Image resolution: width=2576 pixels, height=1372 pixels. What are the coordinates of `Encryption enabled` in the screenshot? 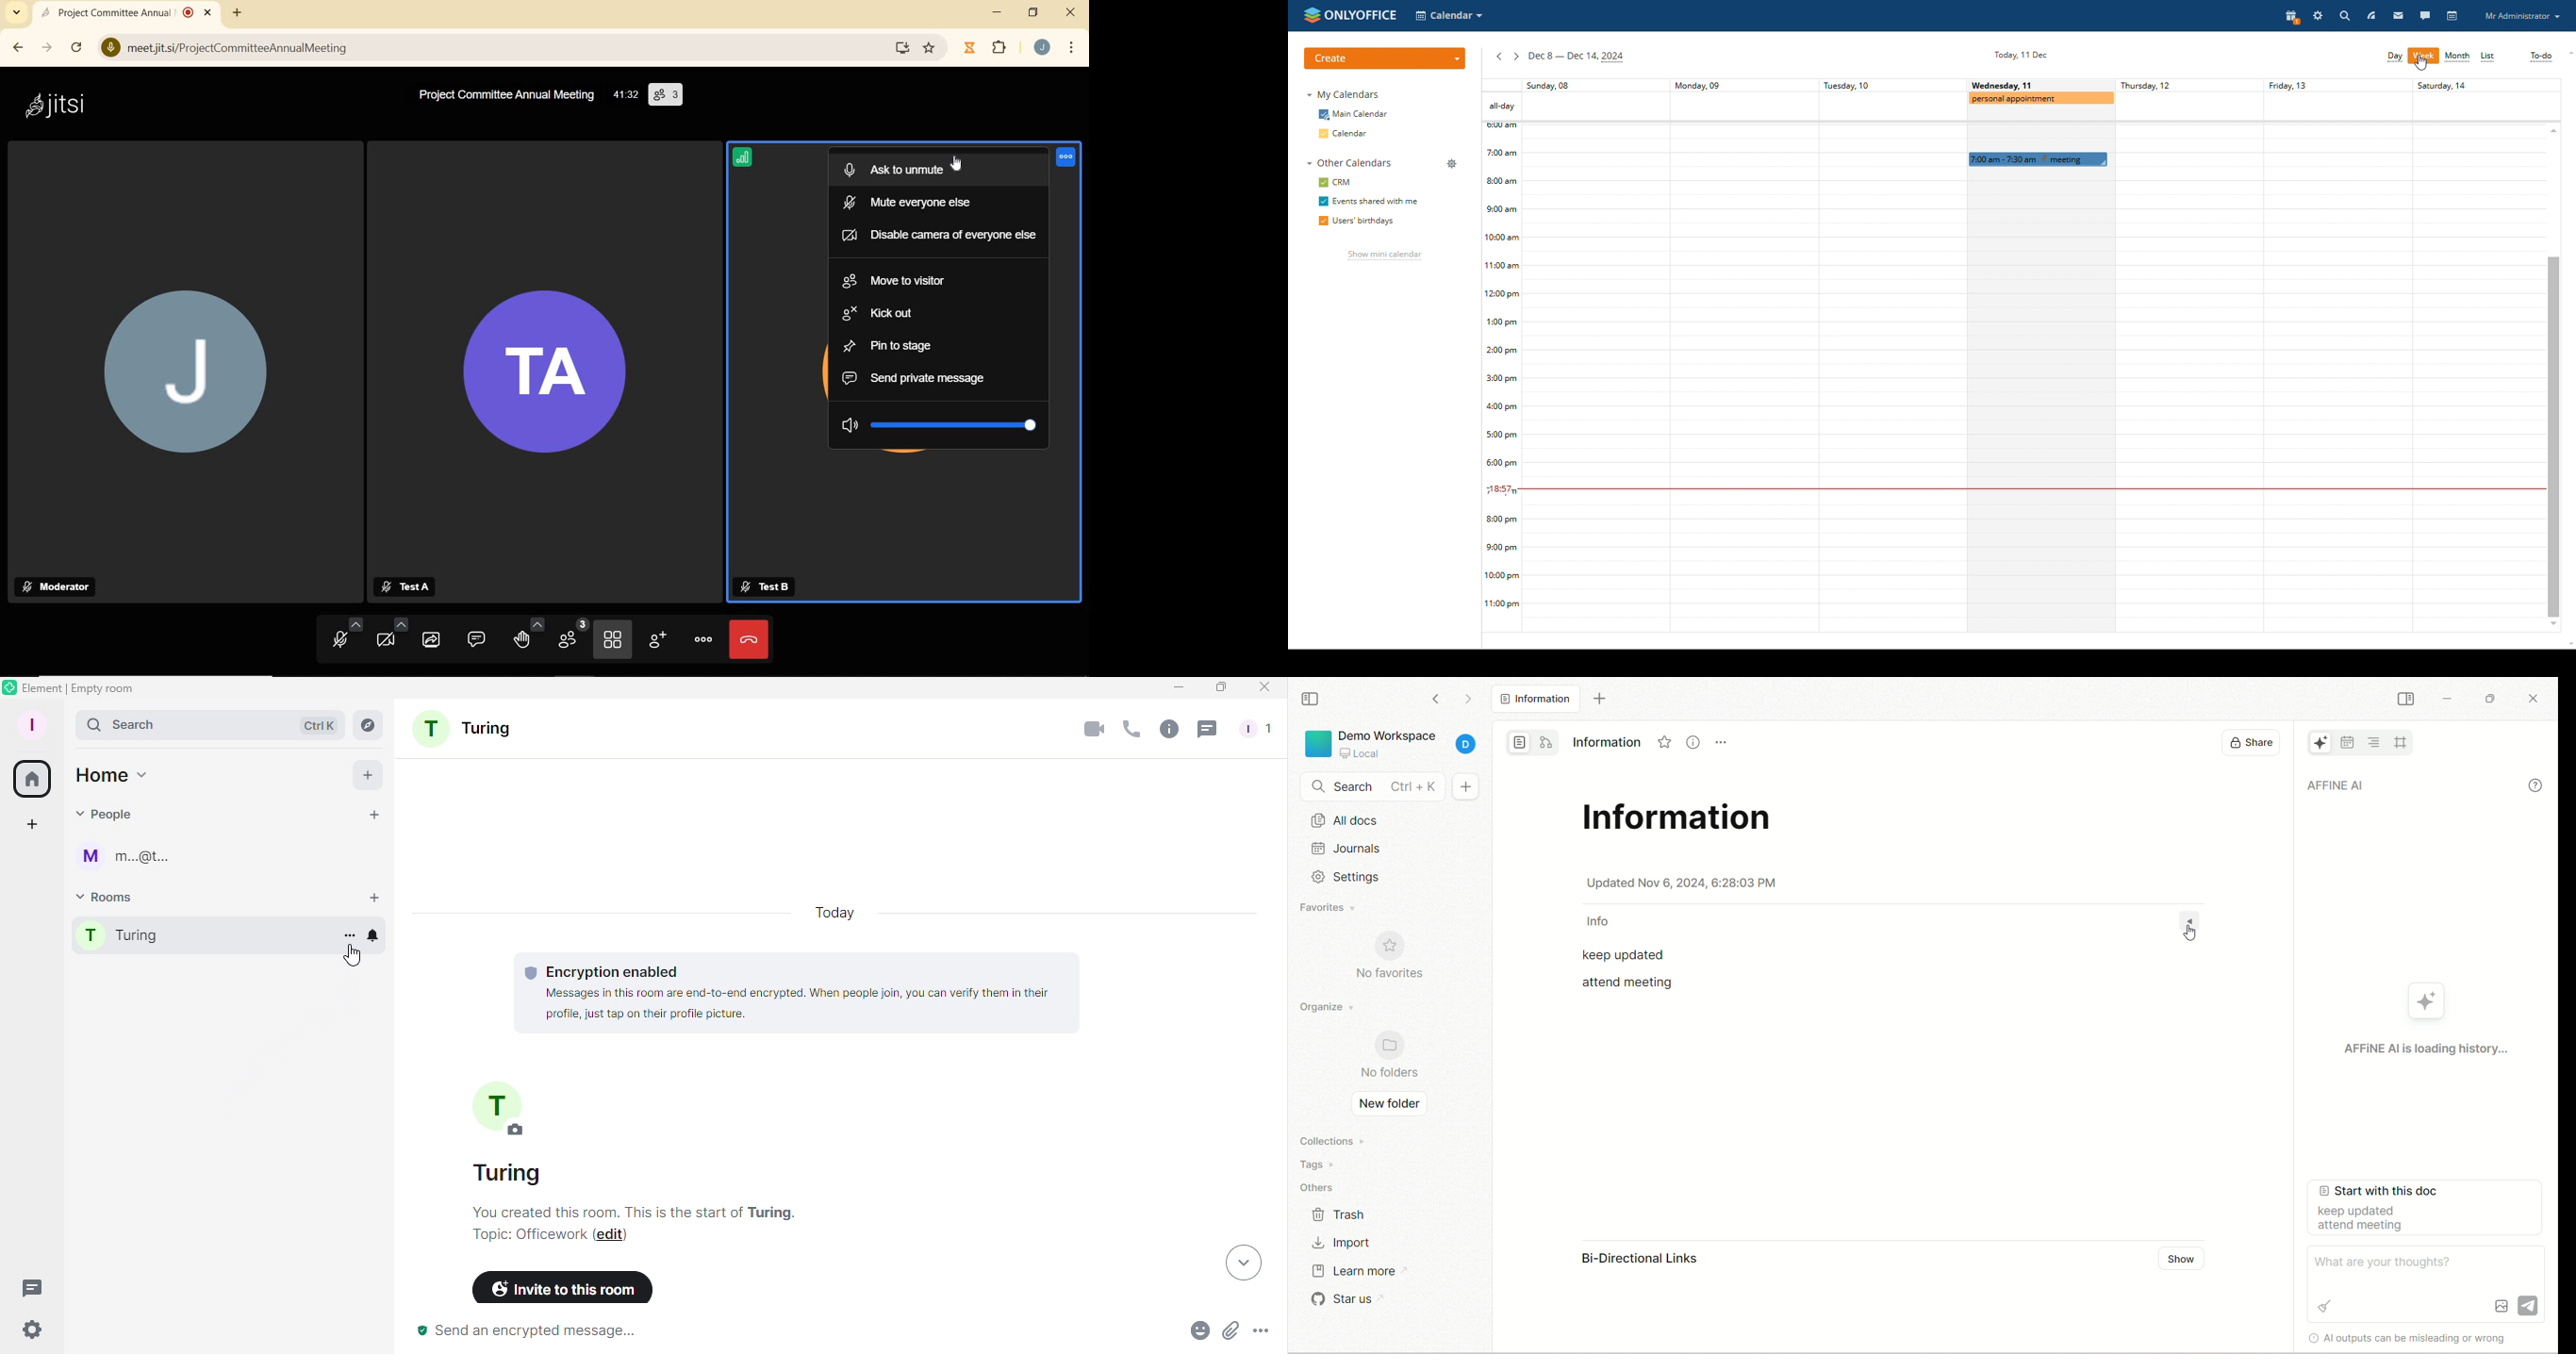 It's located at (861, 984).